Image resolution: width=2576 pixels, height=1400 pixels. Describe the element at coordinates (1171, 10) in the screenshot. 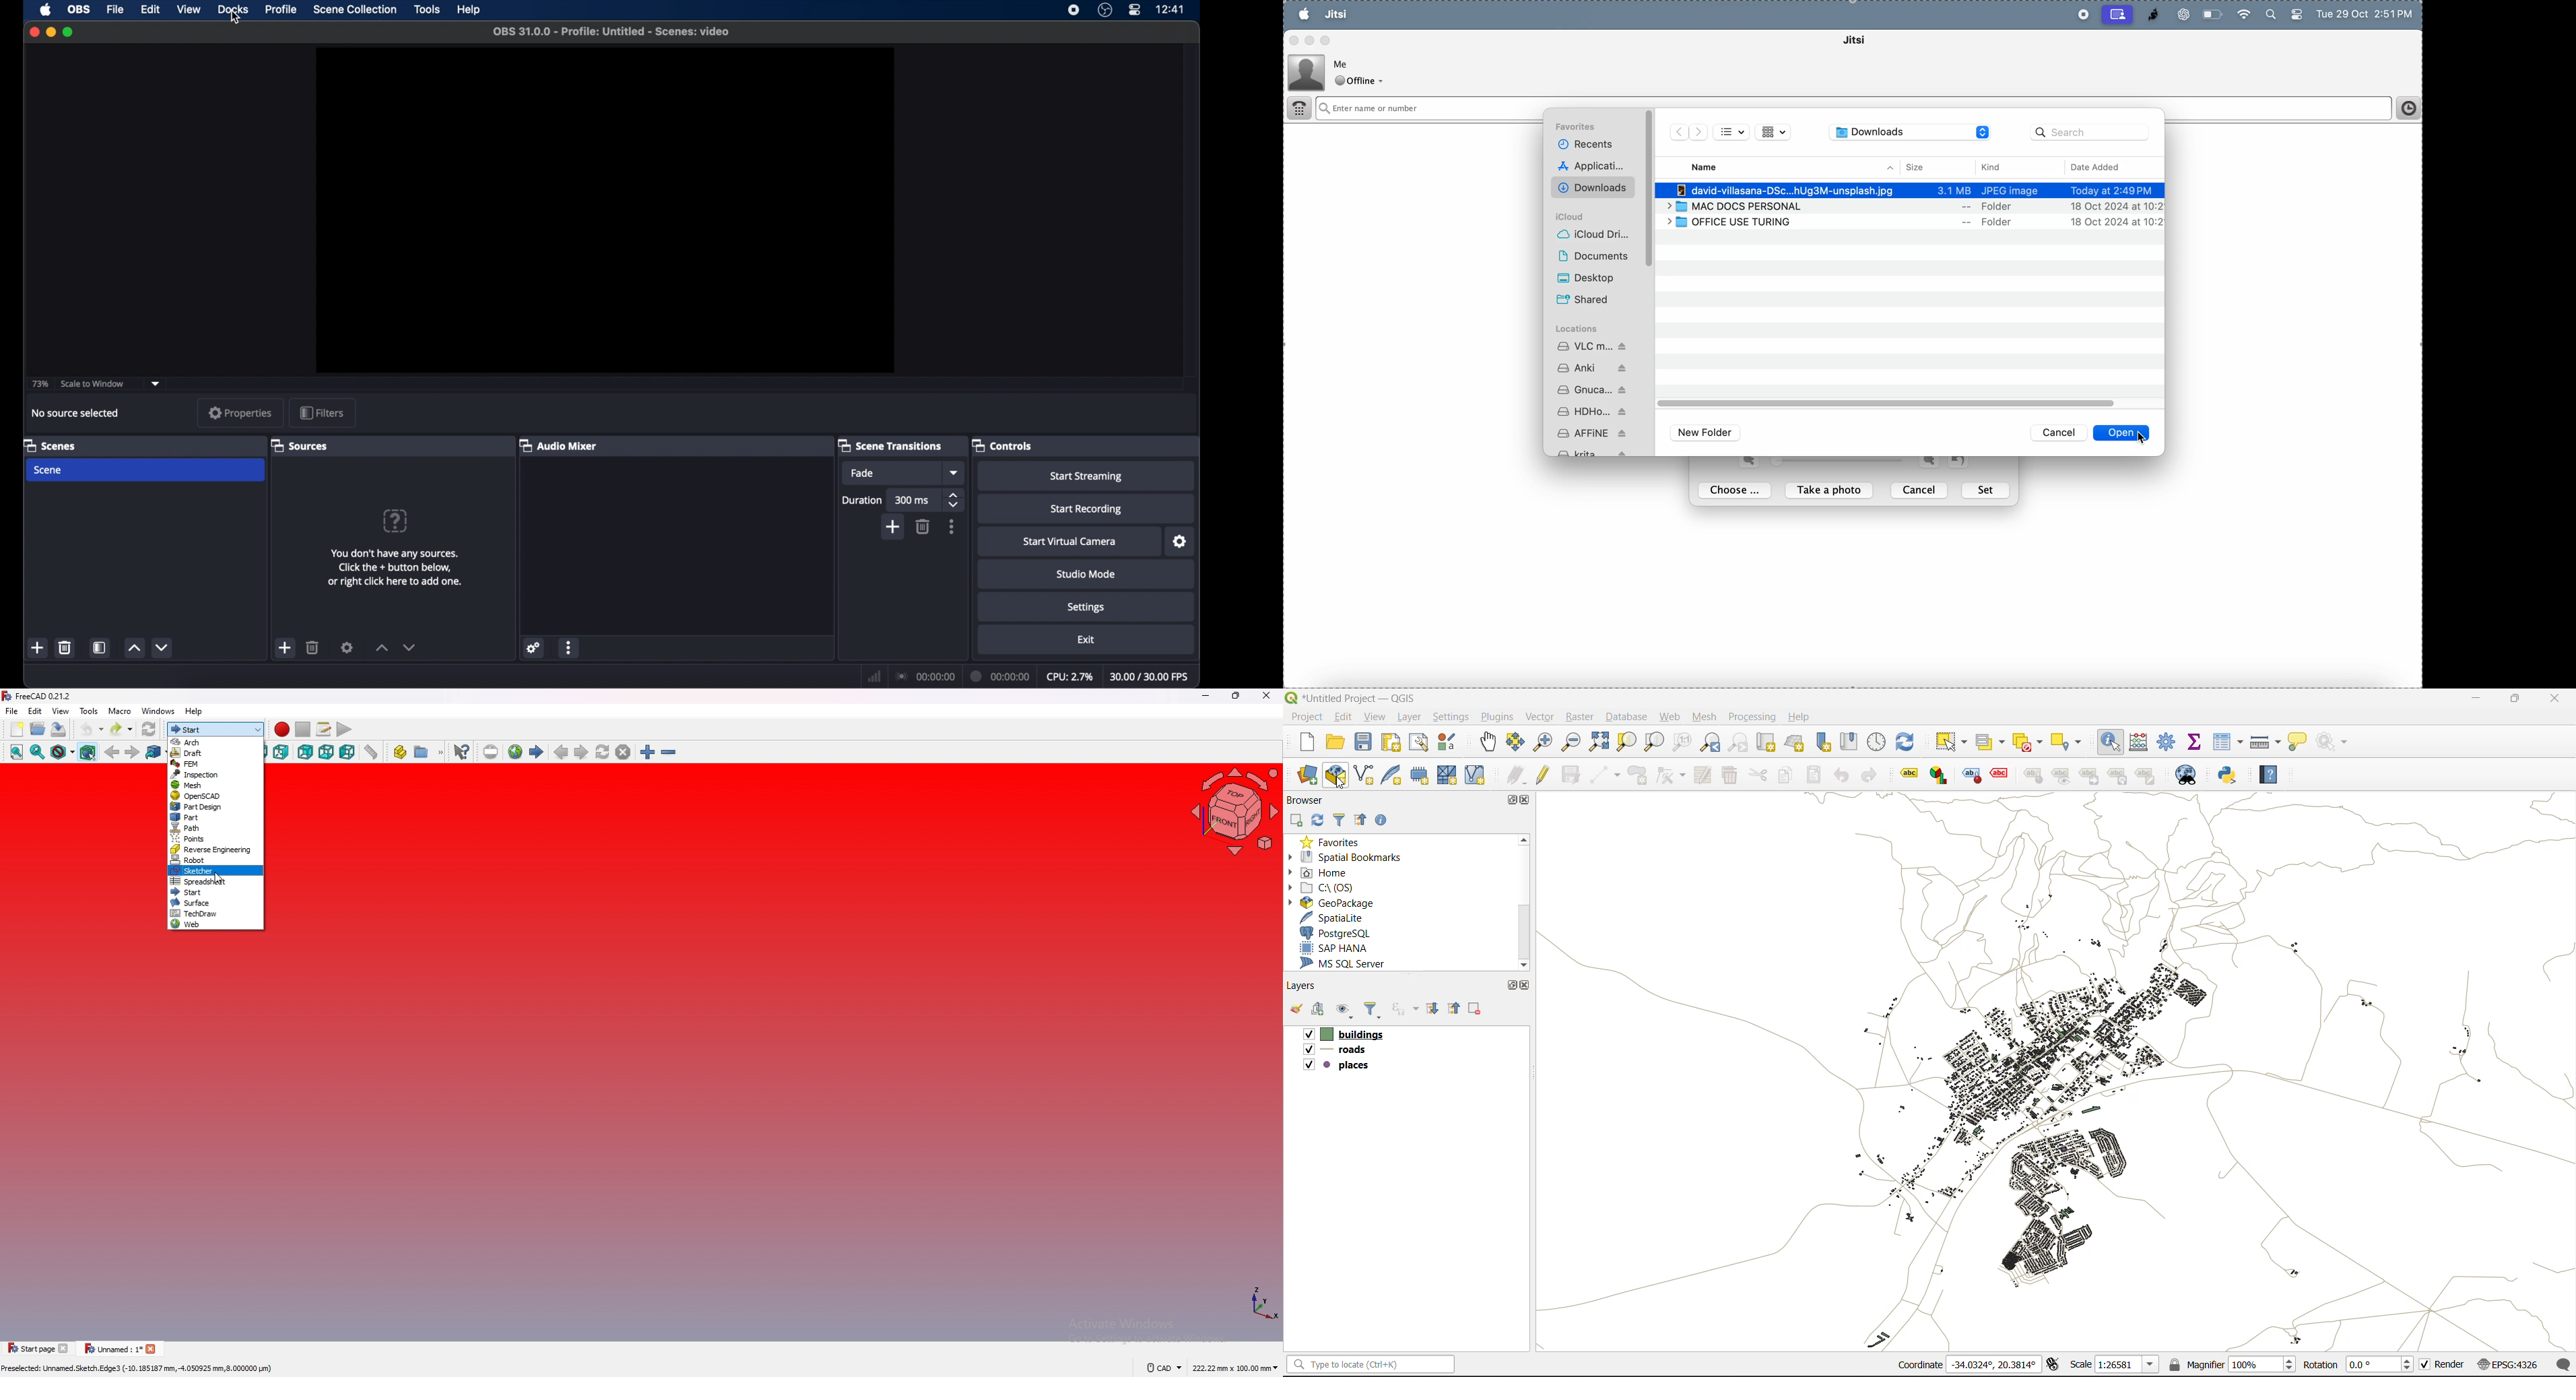

I see `12:41` at that location.